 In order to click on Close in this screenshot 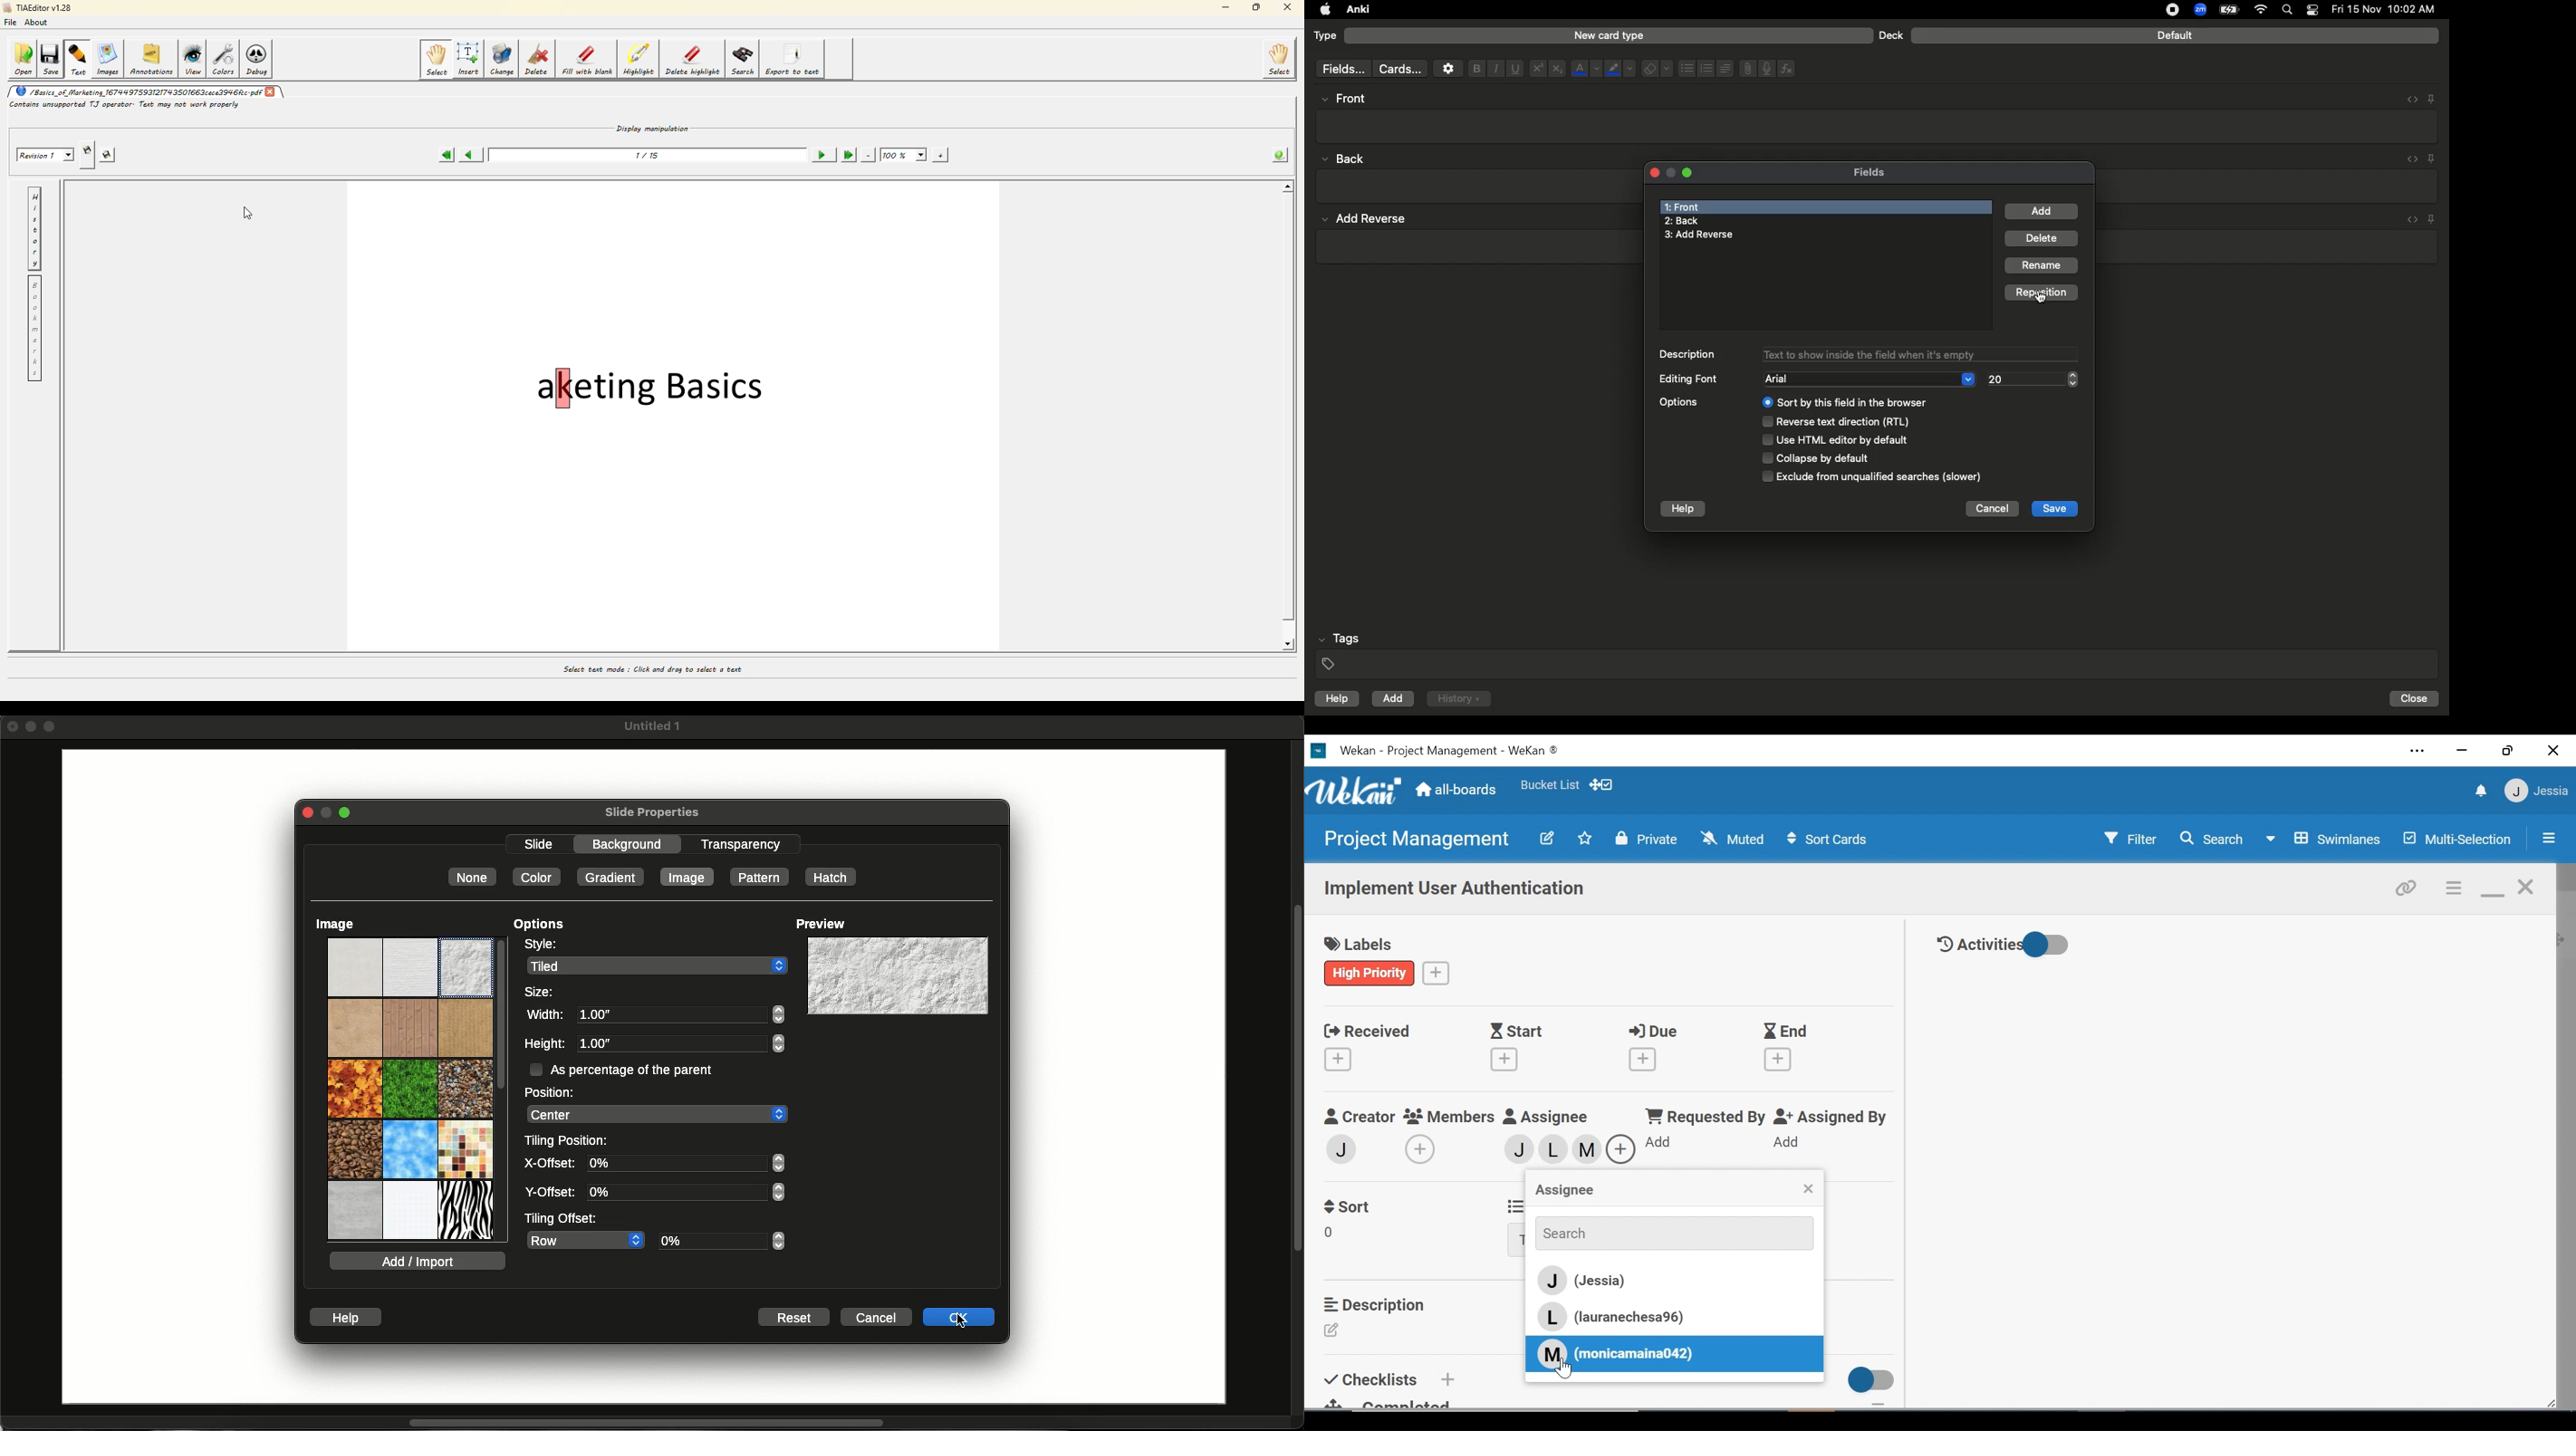, I will do `click(1652, 172)`.